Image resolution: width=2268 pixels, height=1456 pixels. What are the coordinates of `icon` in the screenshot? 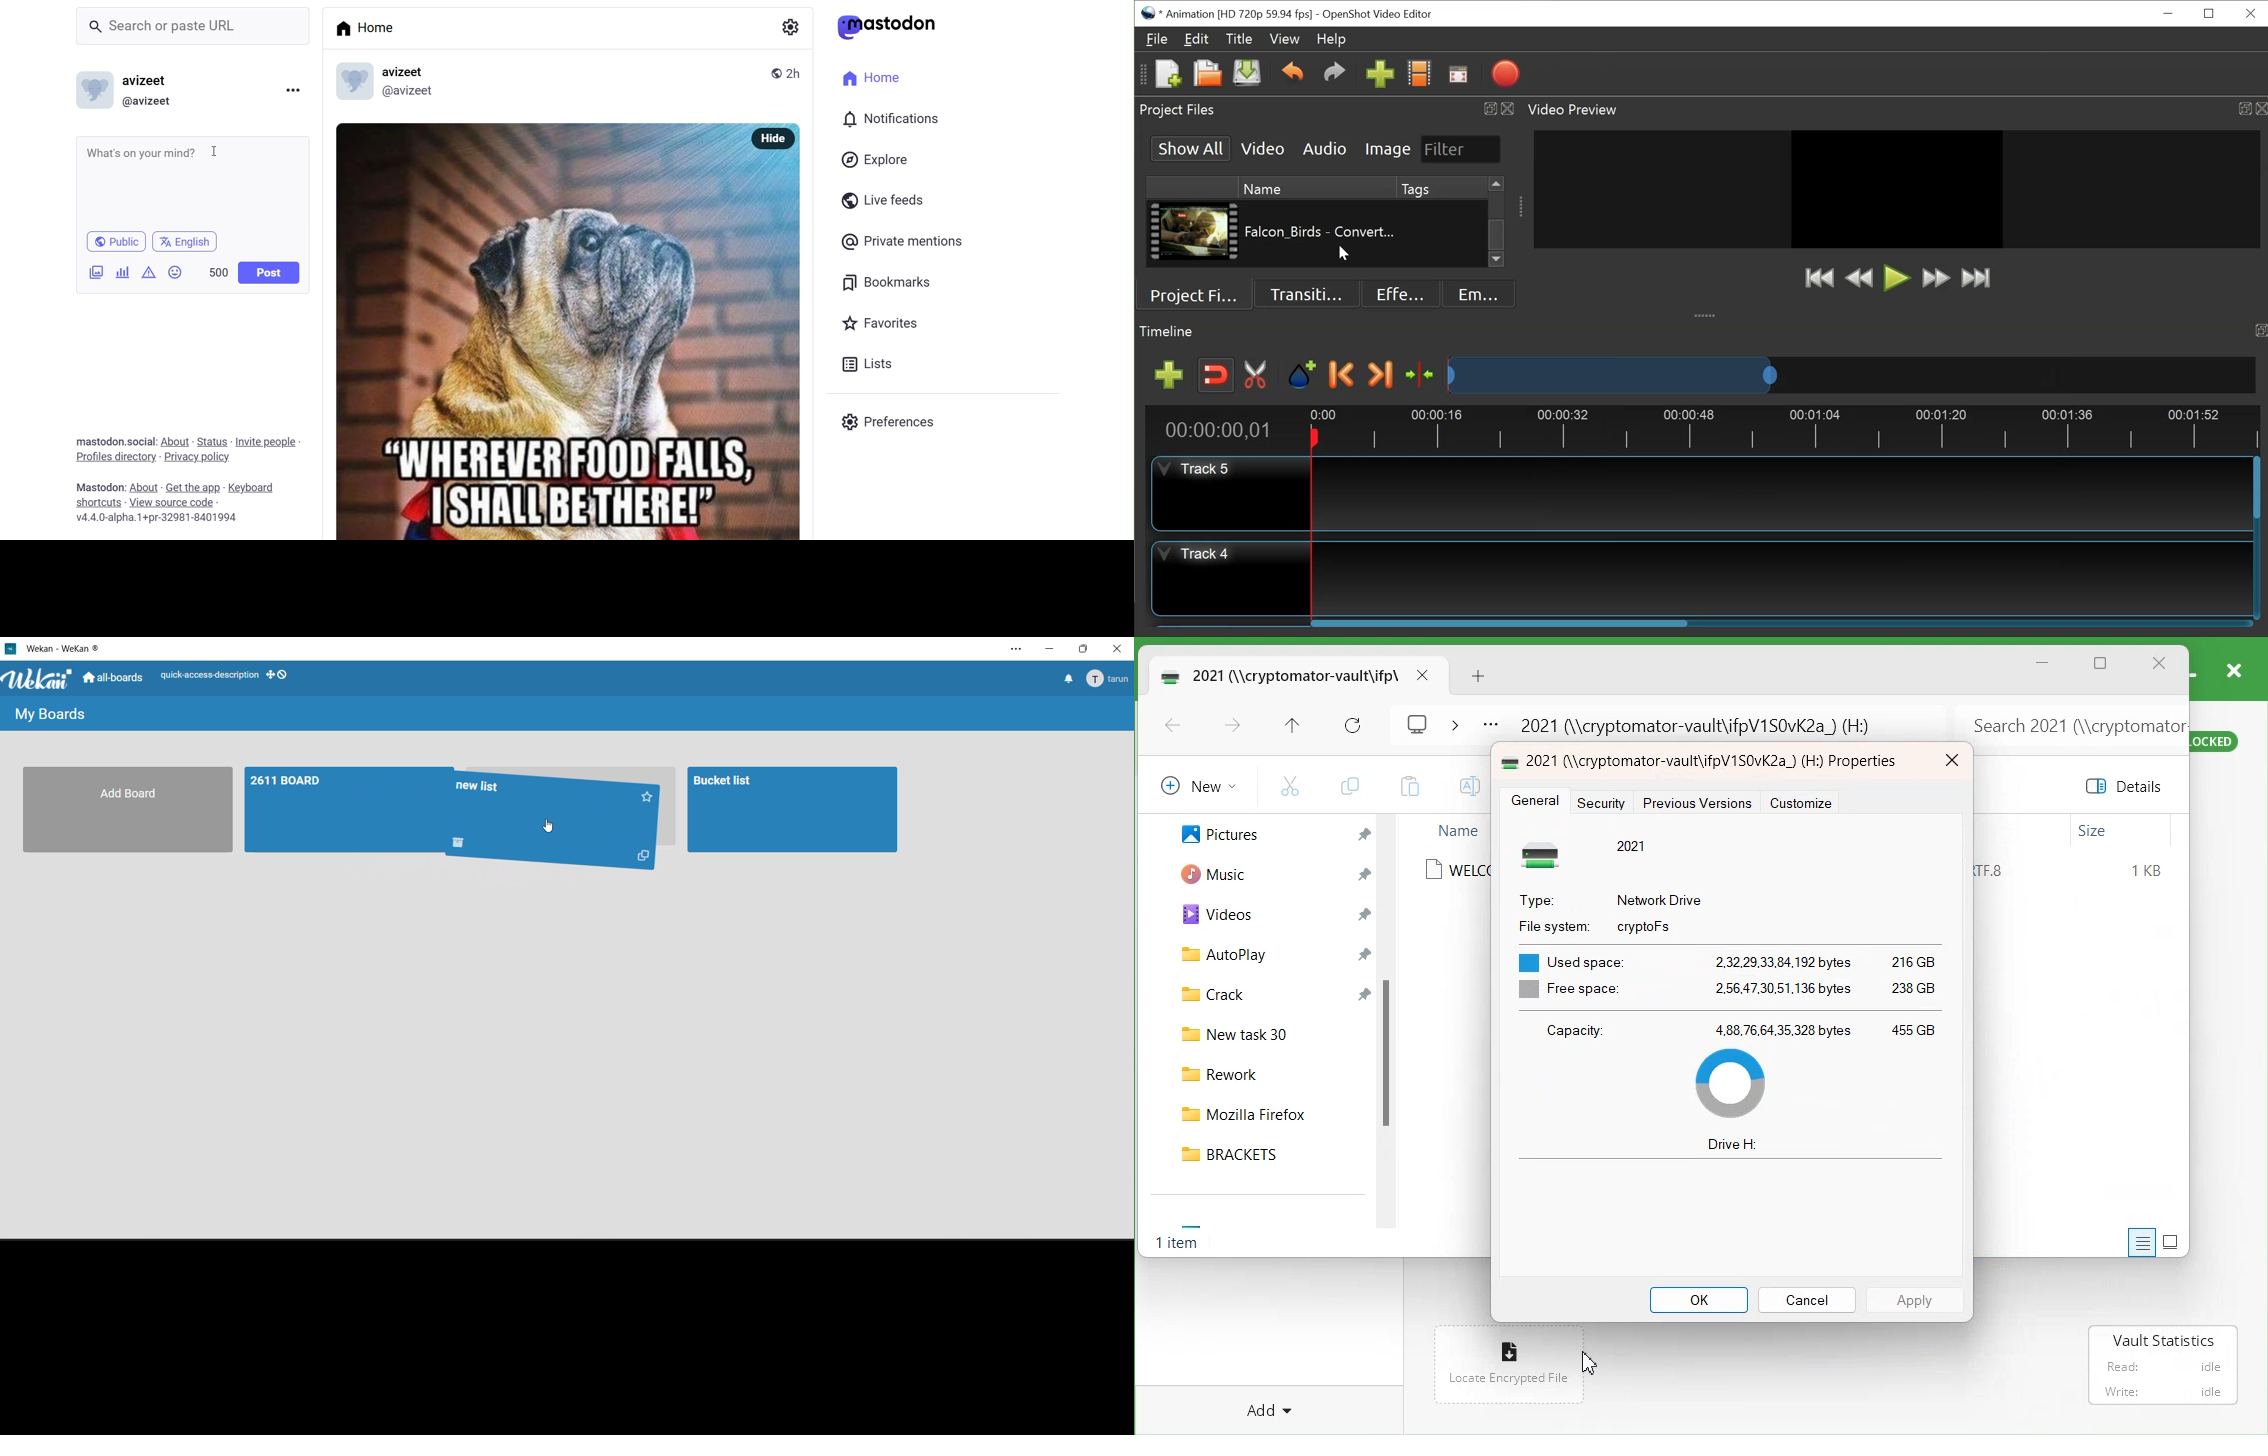 It's located at (1546, 854).